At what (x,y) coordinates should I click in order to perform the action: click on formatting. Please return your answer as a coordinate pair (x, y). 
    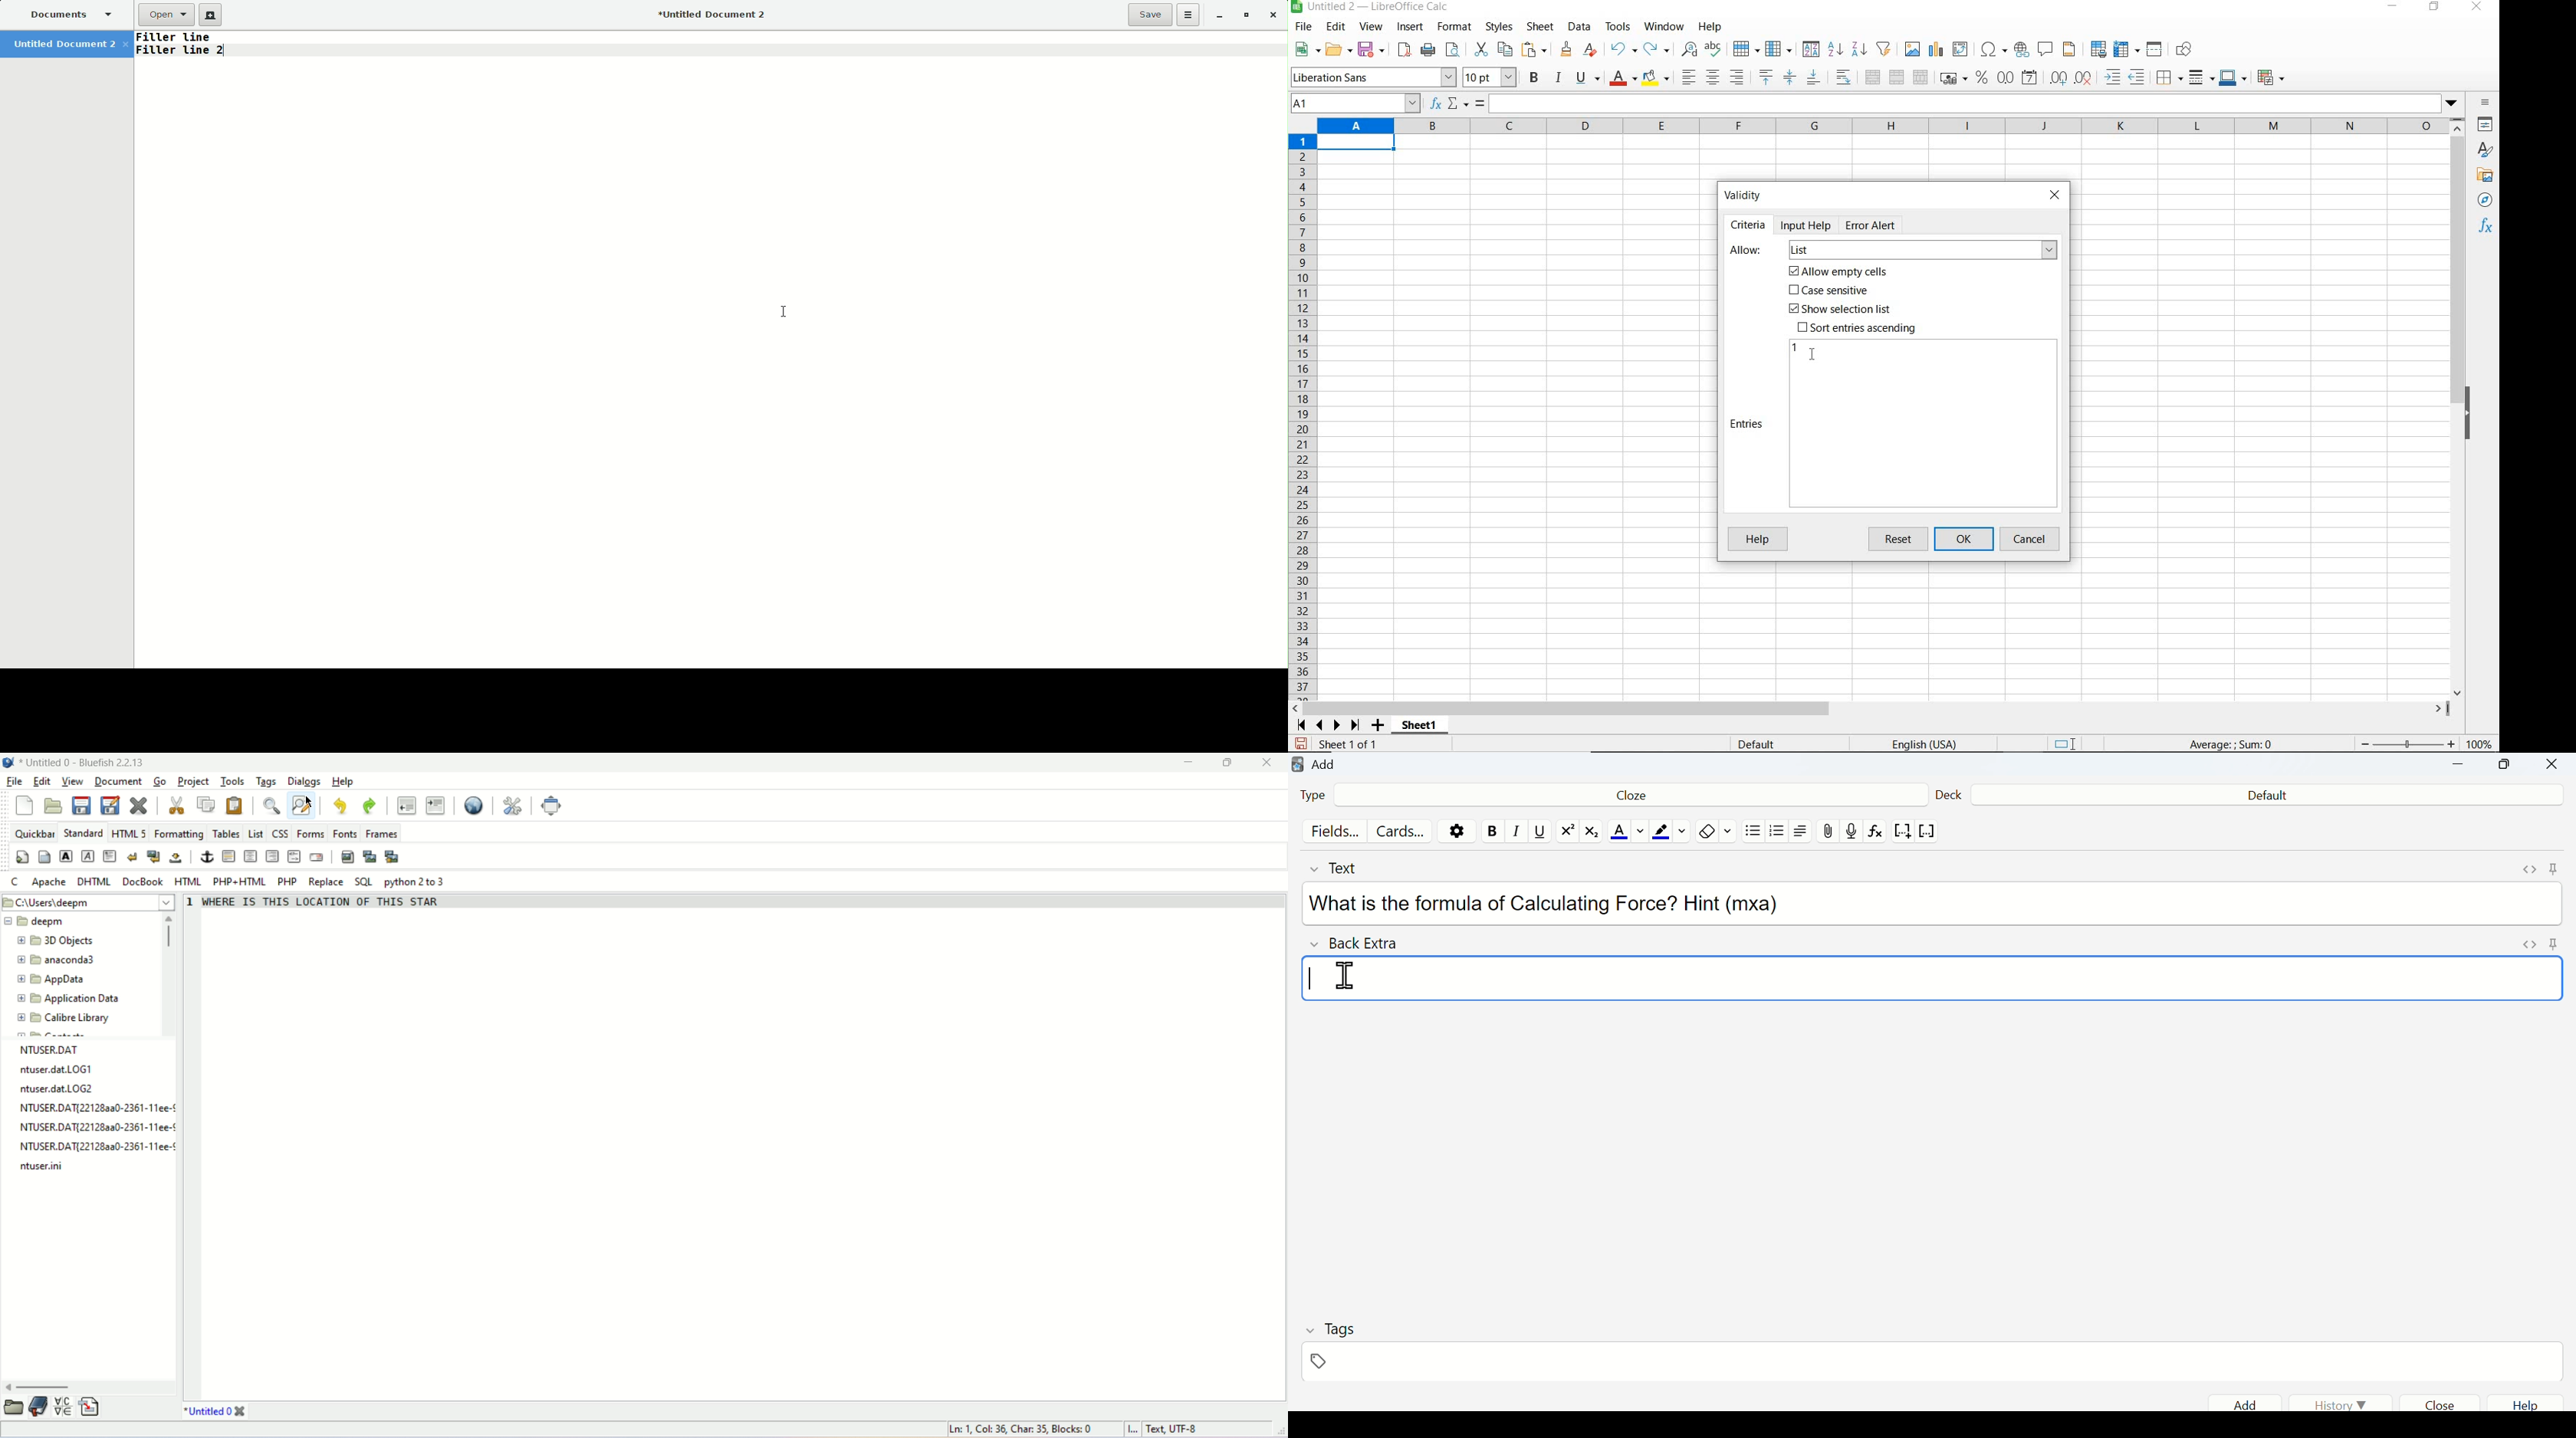
    Looking at the image, I should click on (178, 835).